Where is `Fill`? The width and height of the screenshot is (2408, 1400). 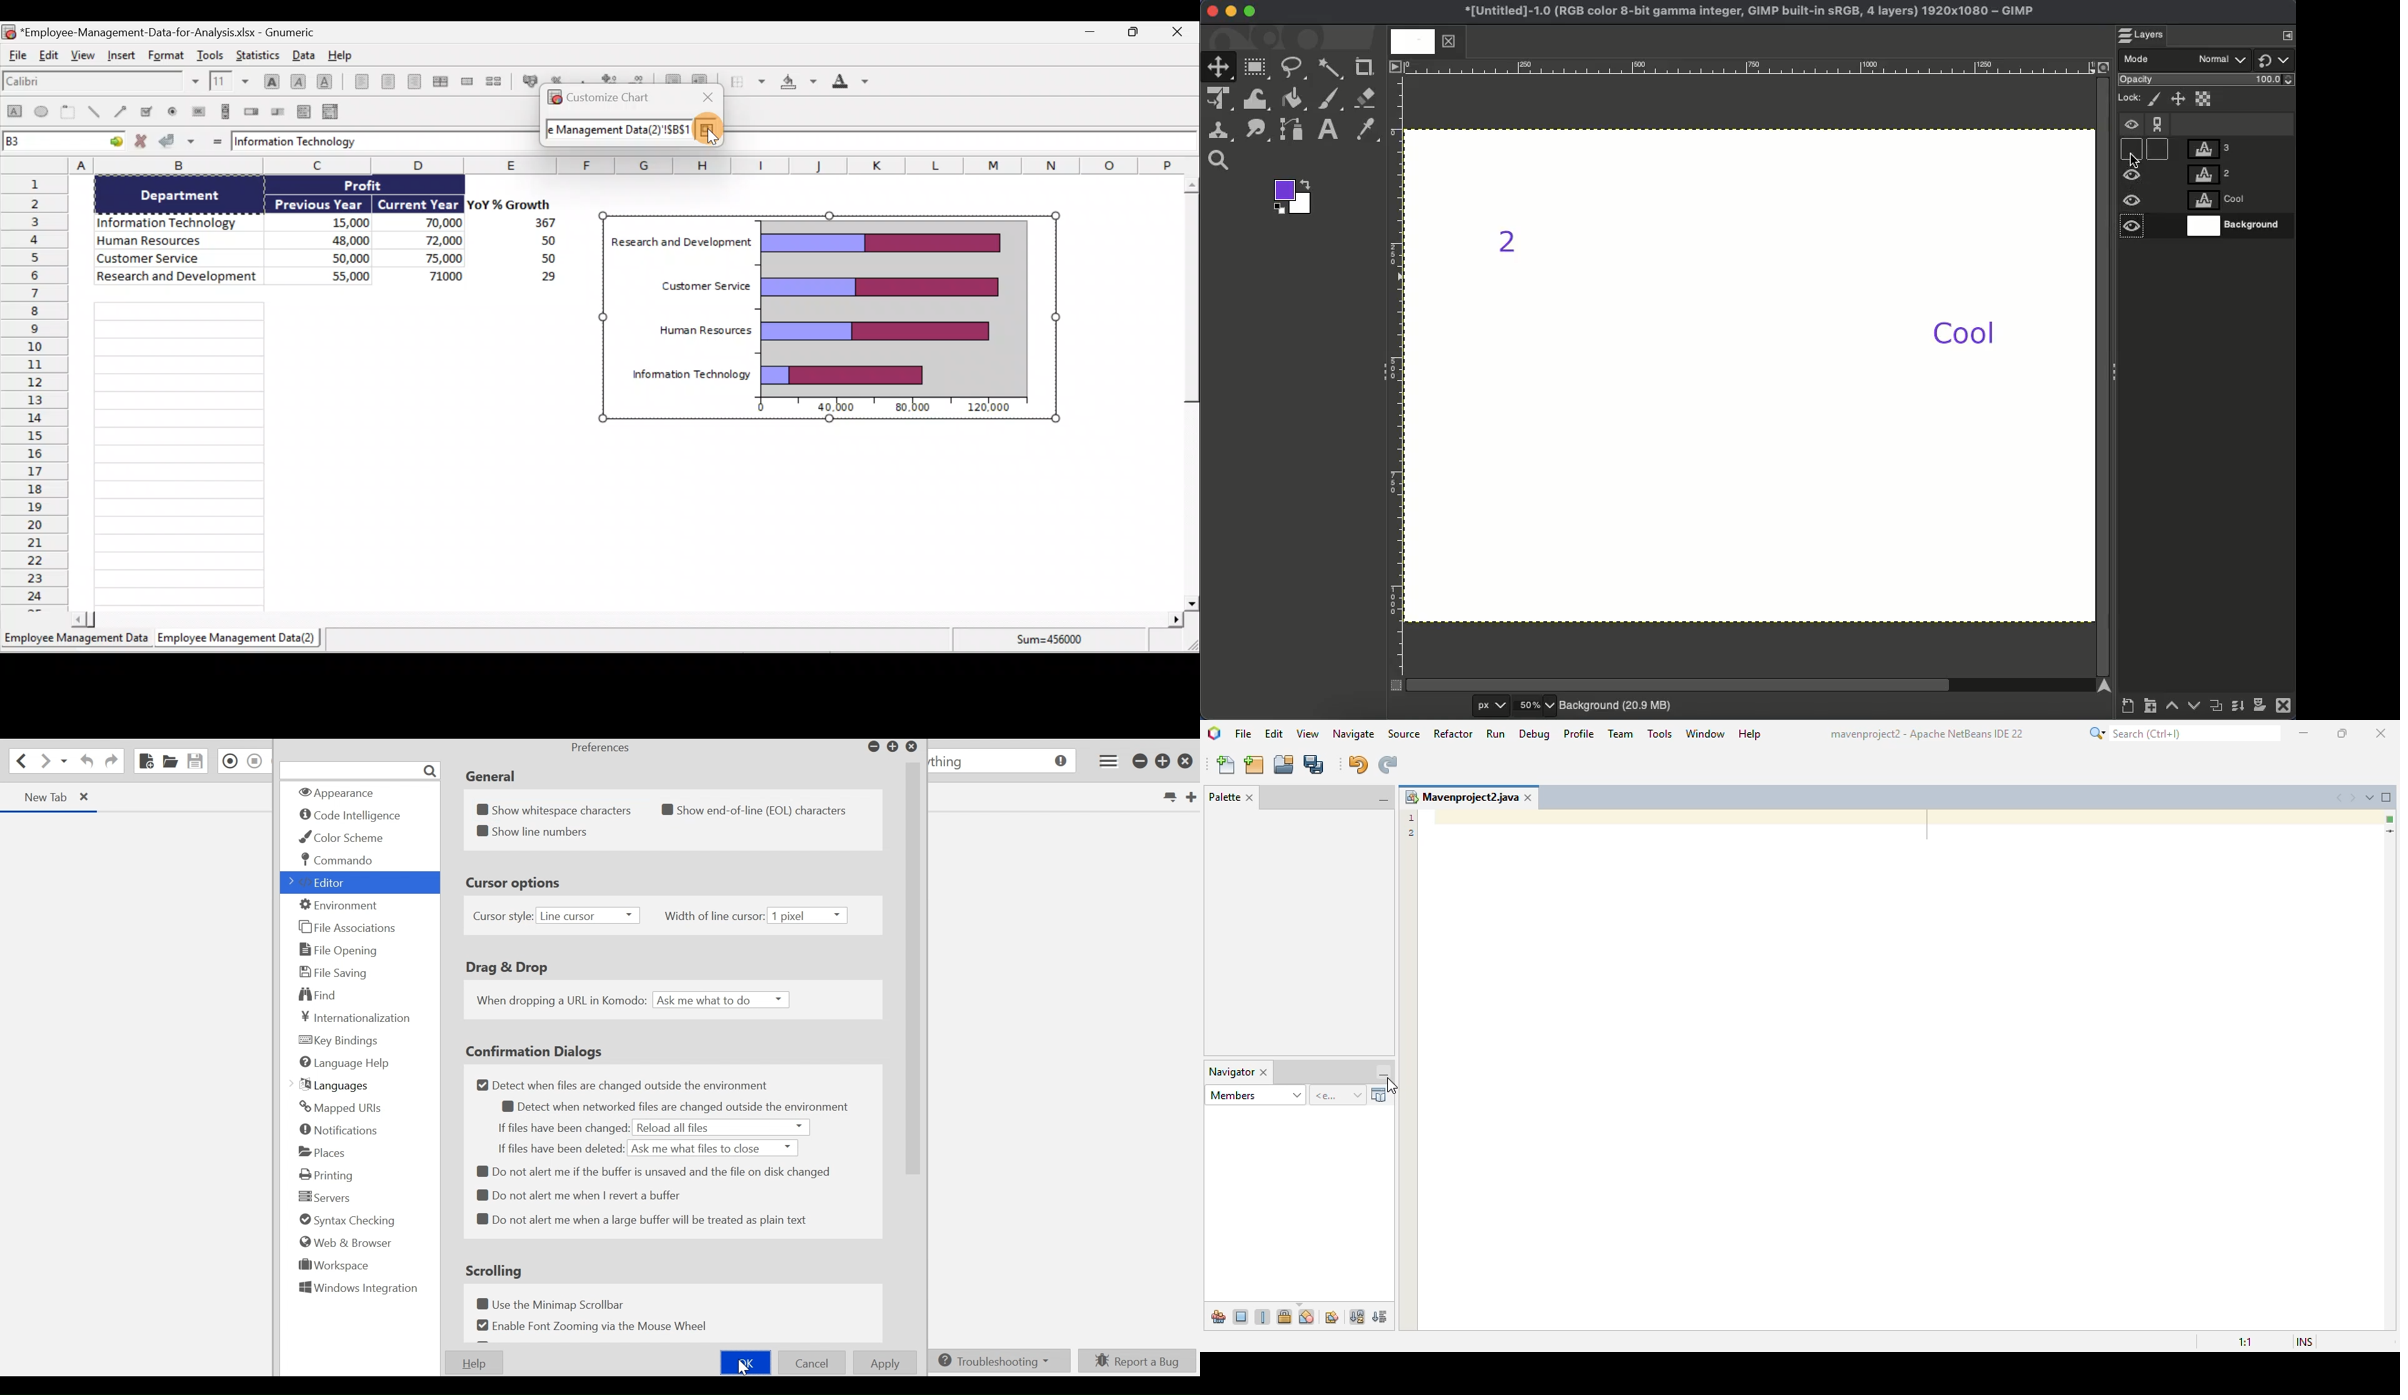
Fill is located at coordinates (1294, 99).